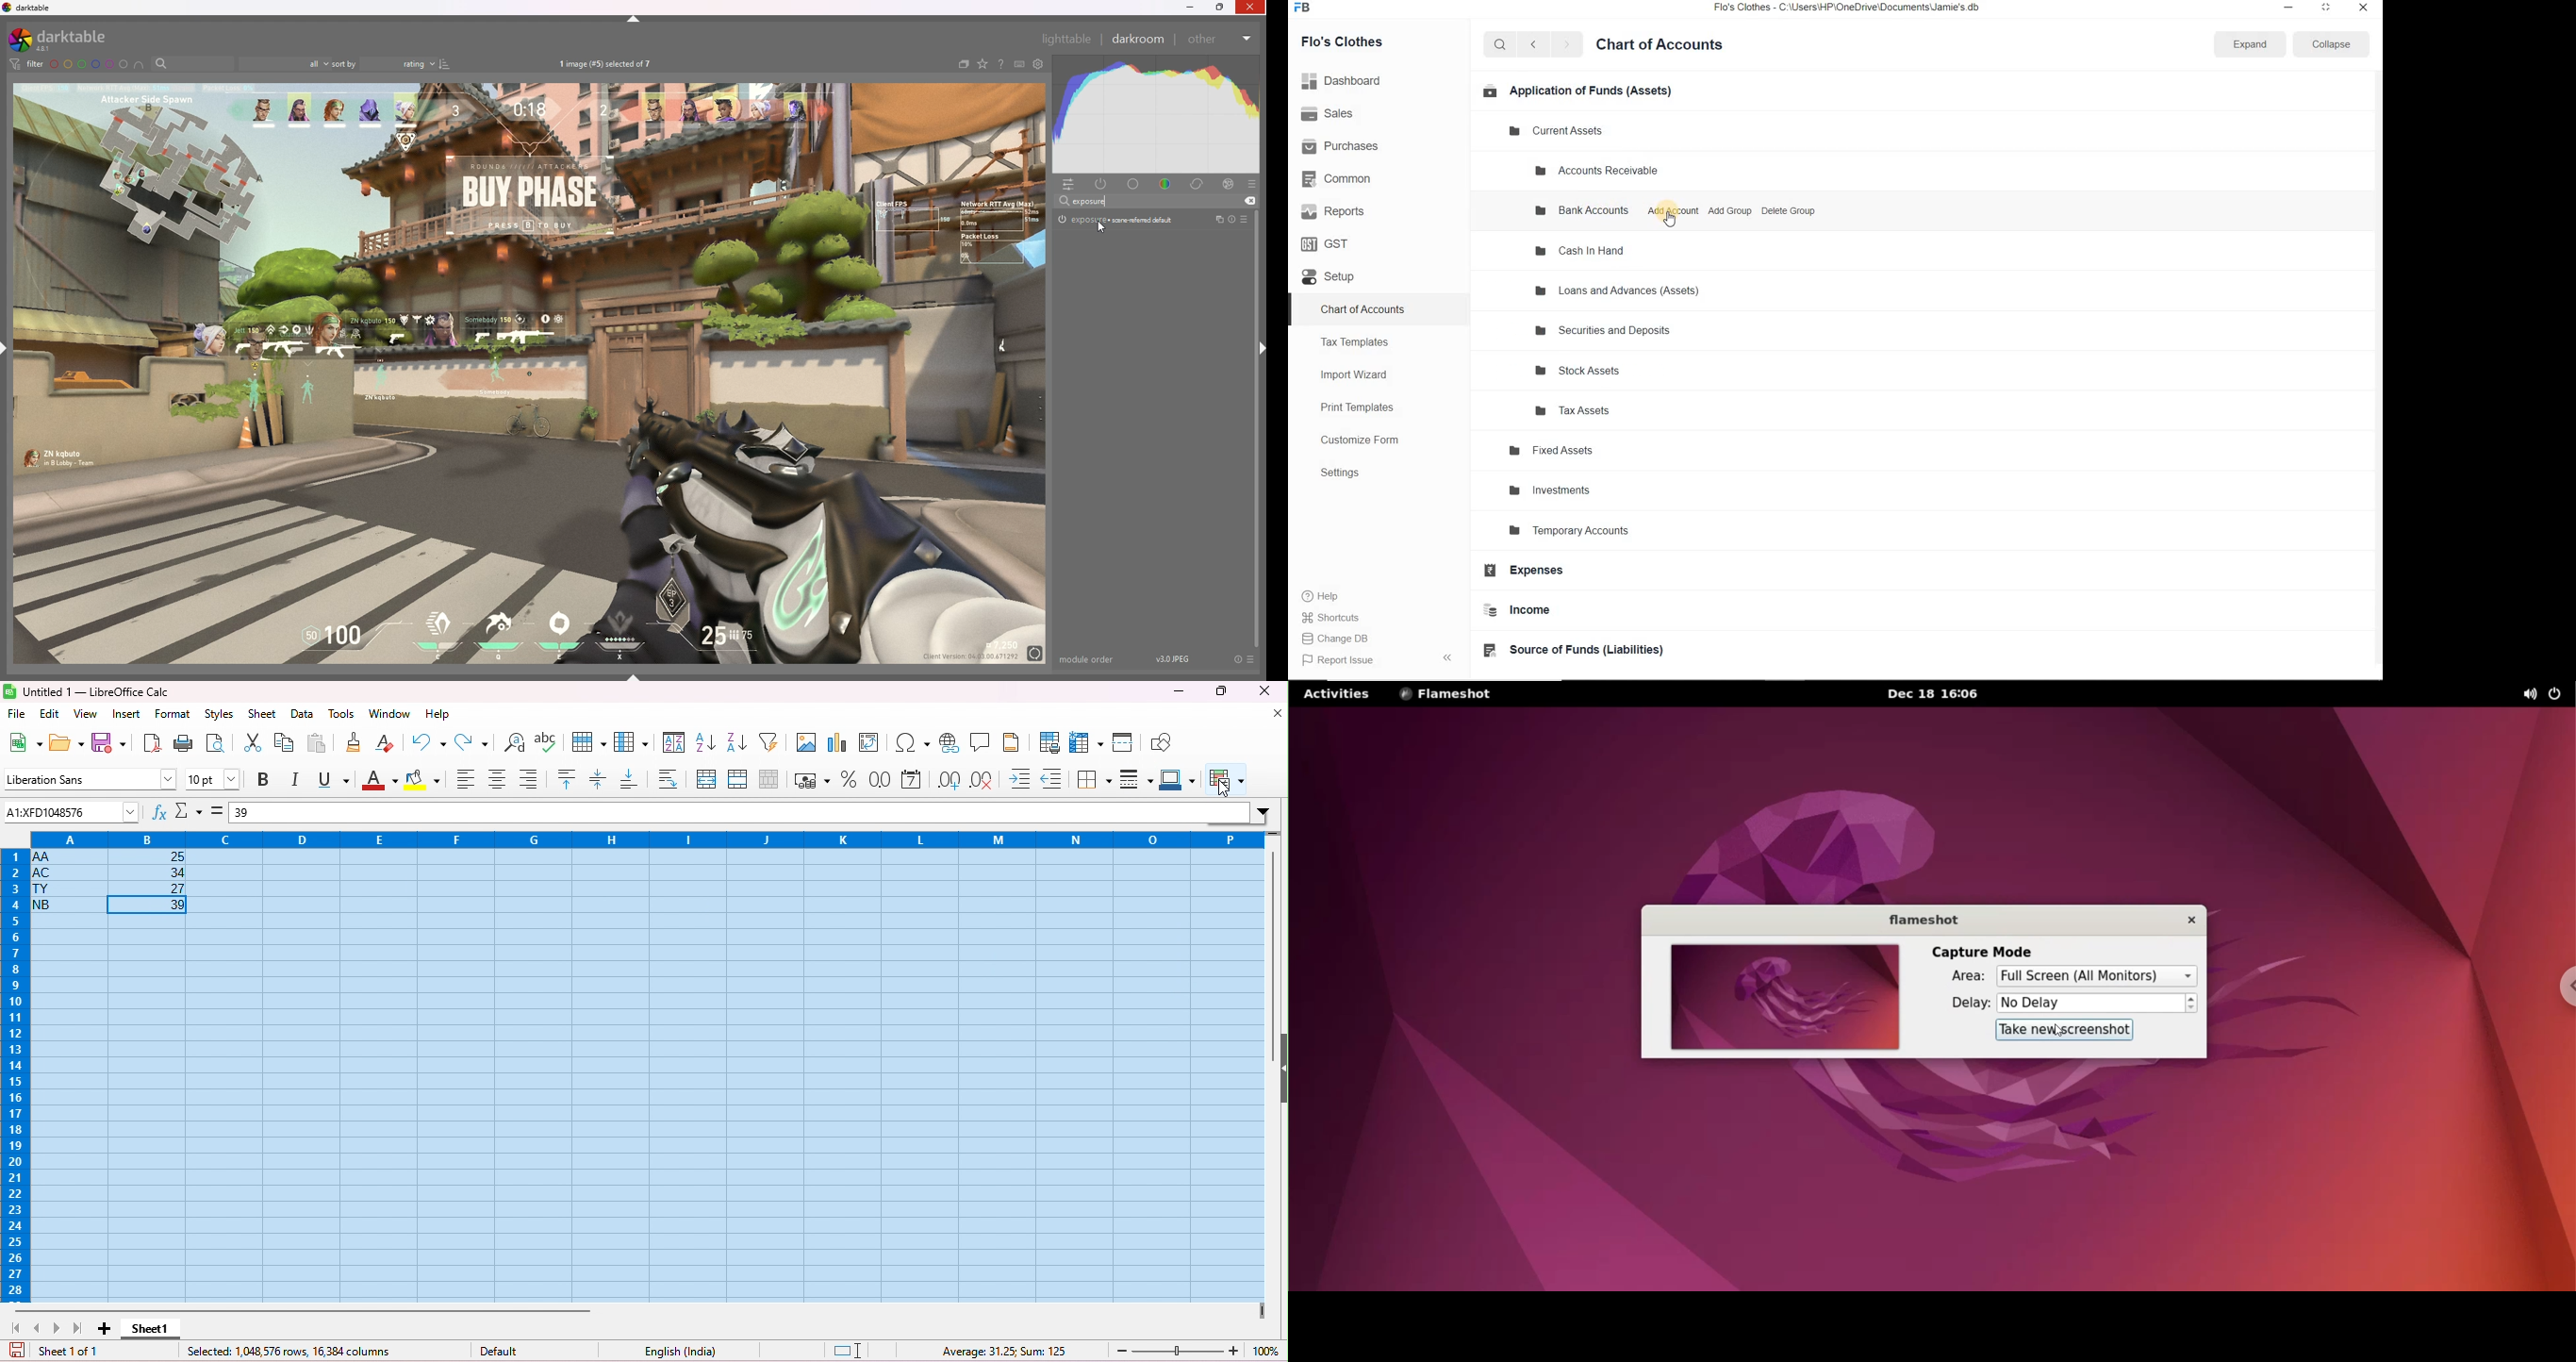 The width and height of the screenshot is (2576, 1372). Describe the element at coordinates (1564, 493) in the screenshot. I see `Investments` at that location.